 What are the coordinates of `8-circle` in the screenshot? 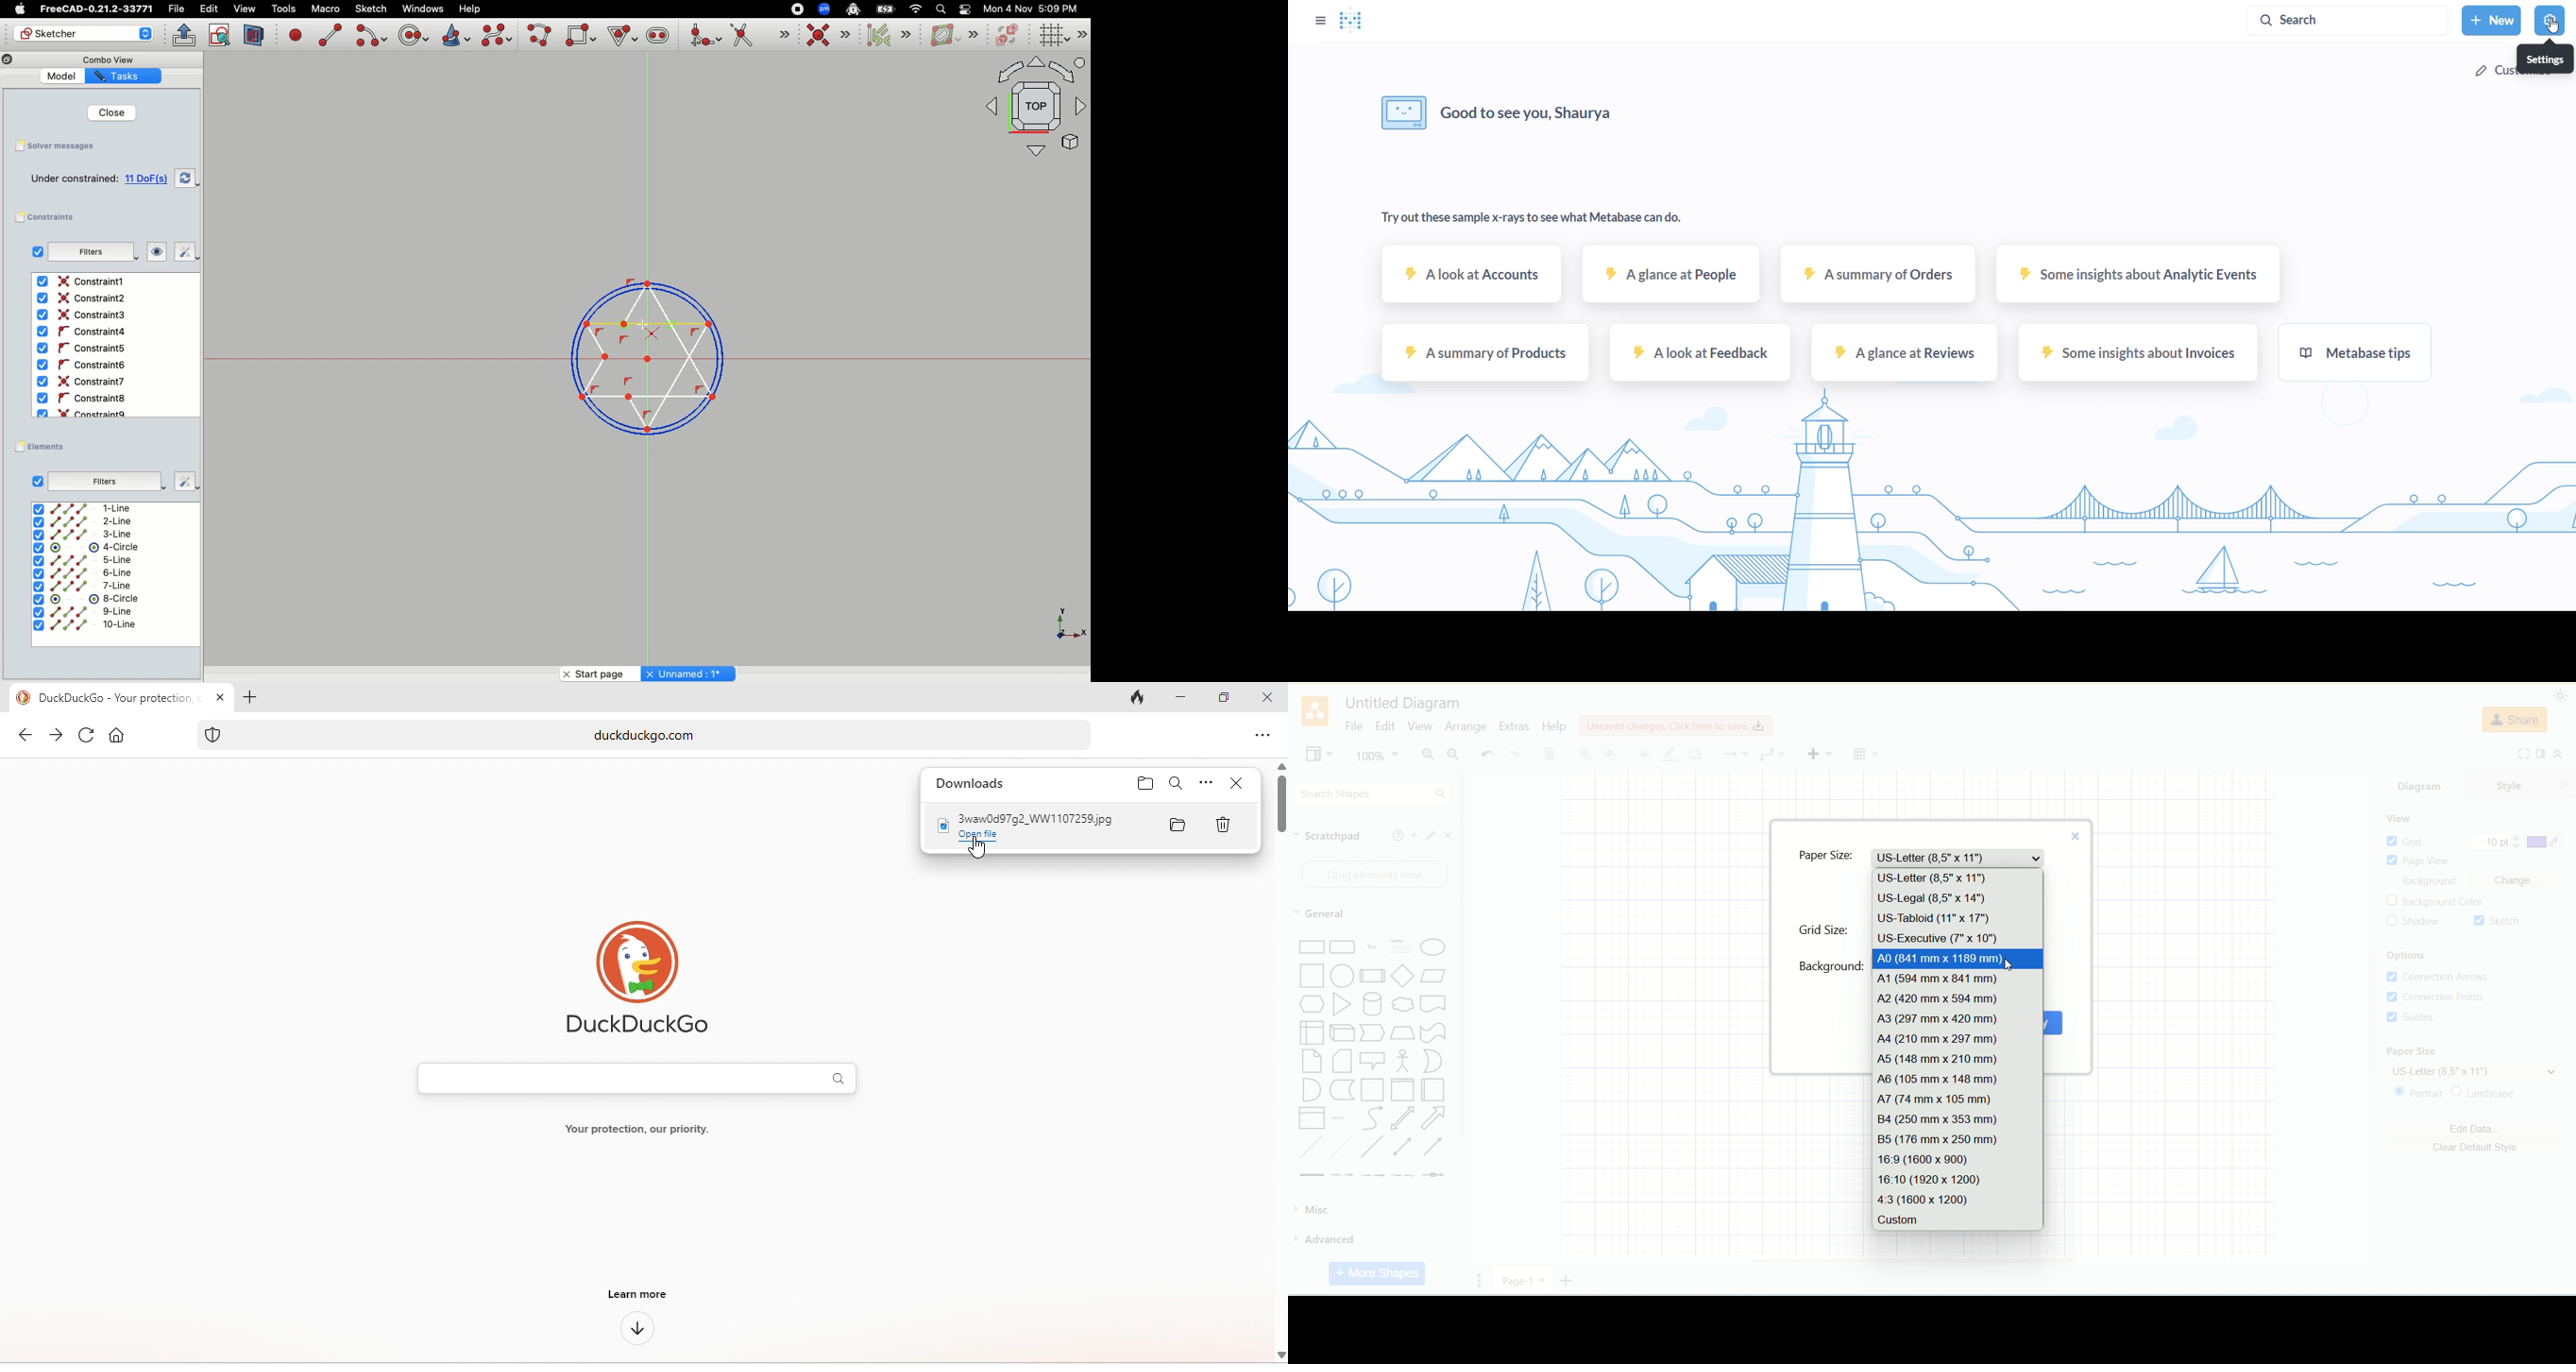 It's located at (95, 599).